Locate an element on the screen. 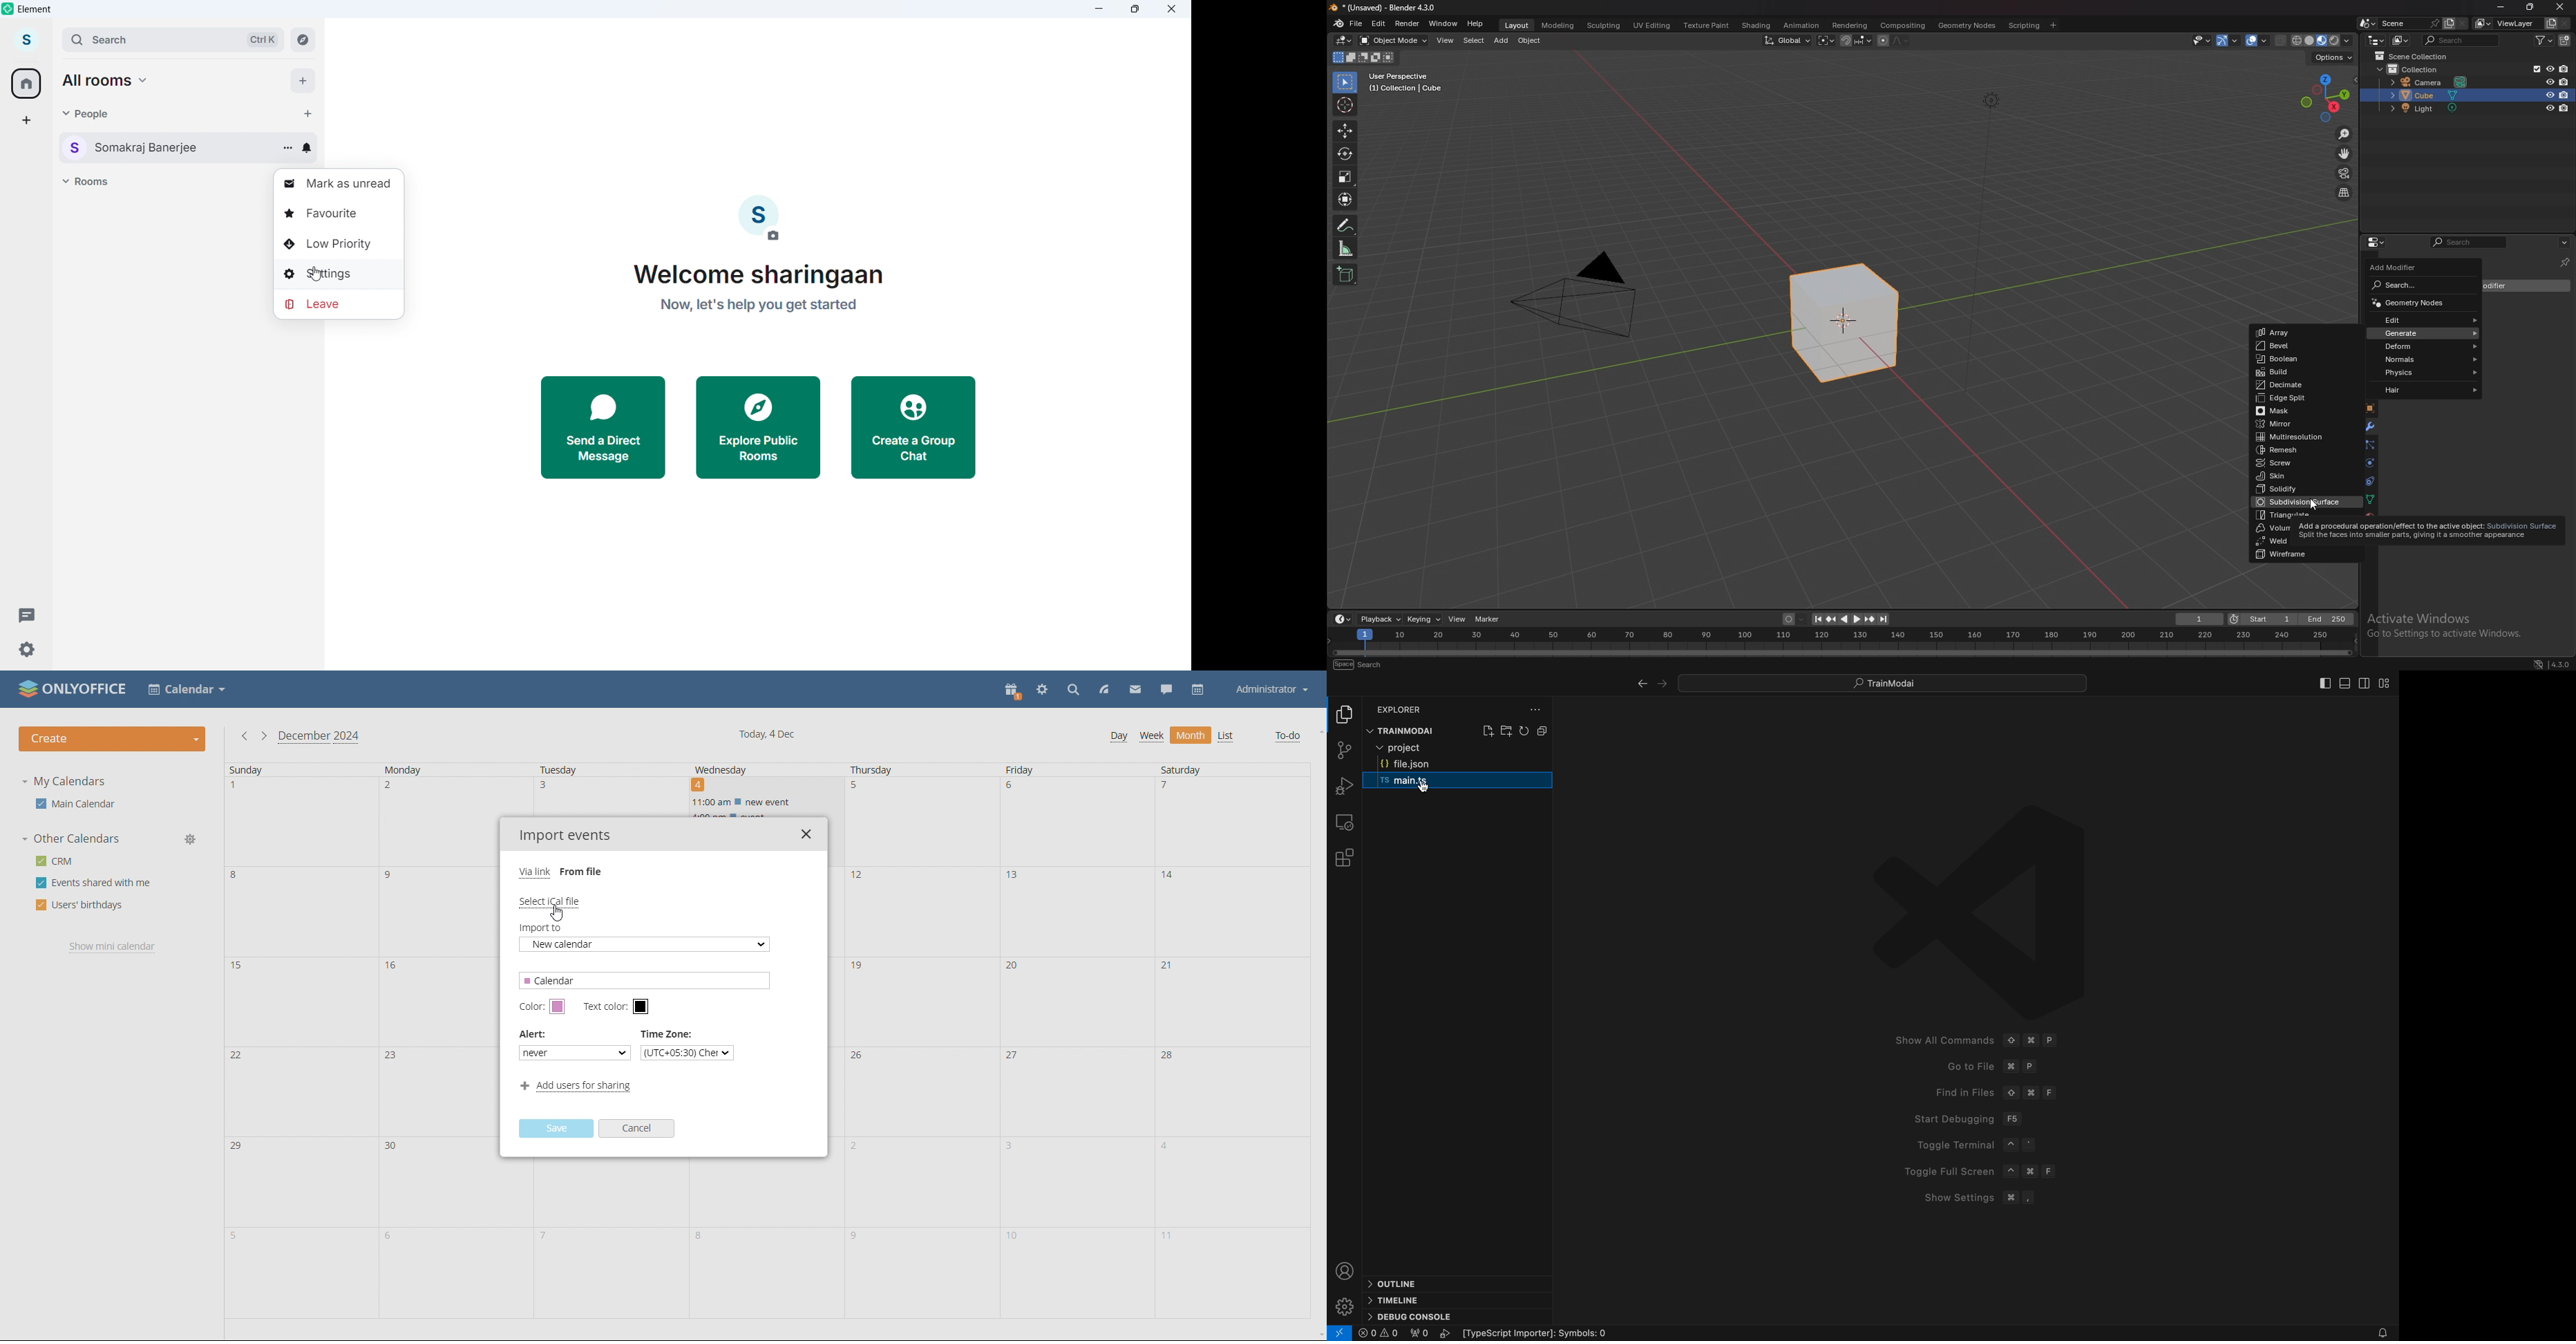  Send a direct message  is located at coordinates (603, 429).